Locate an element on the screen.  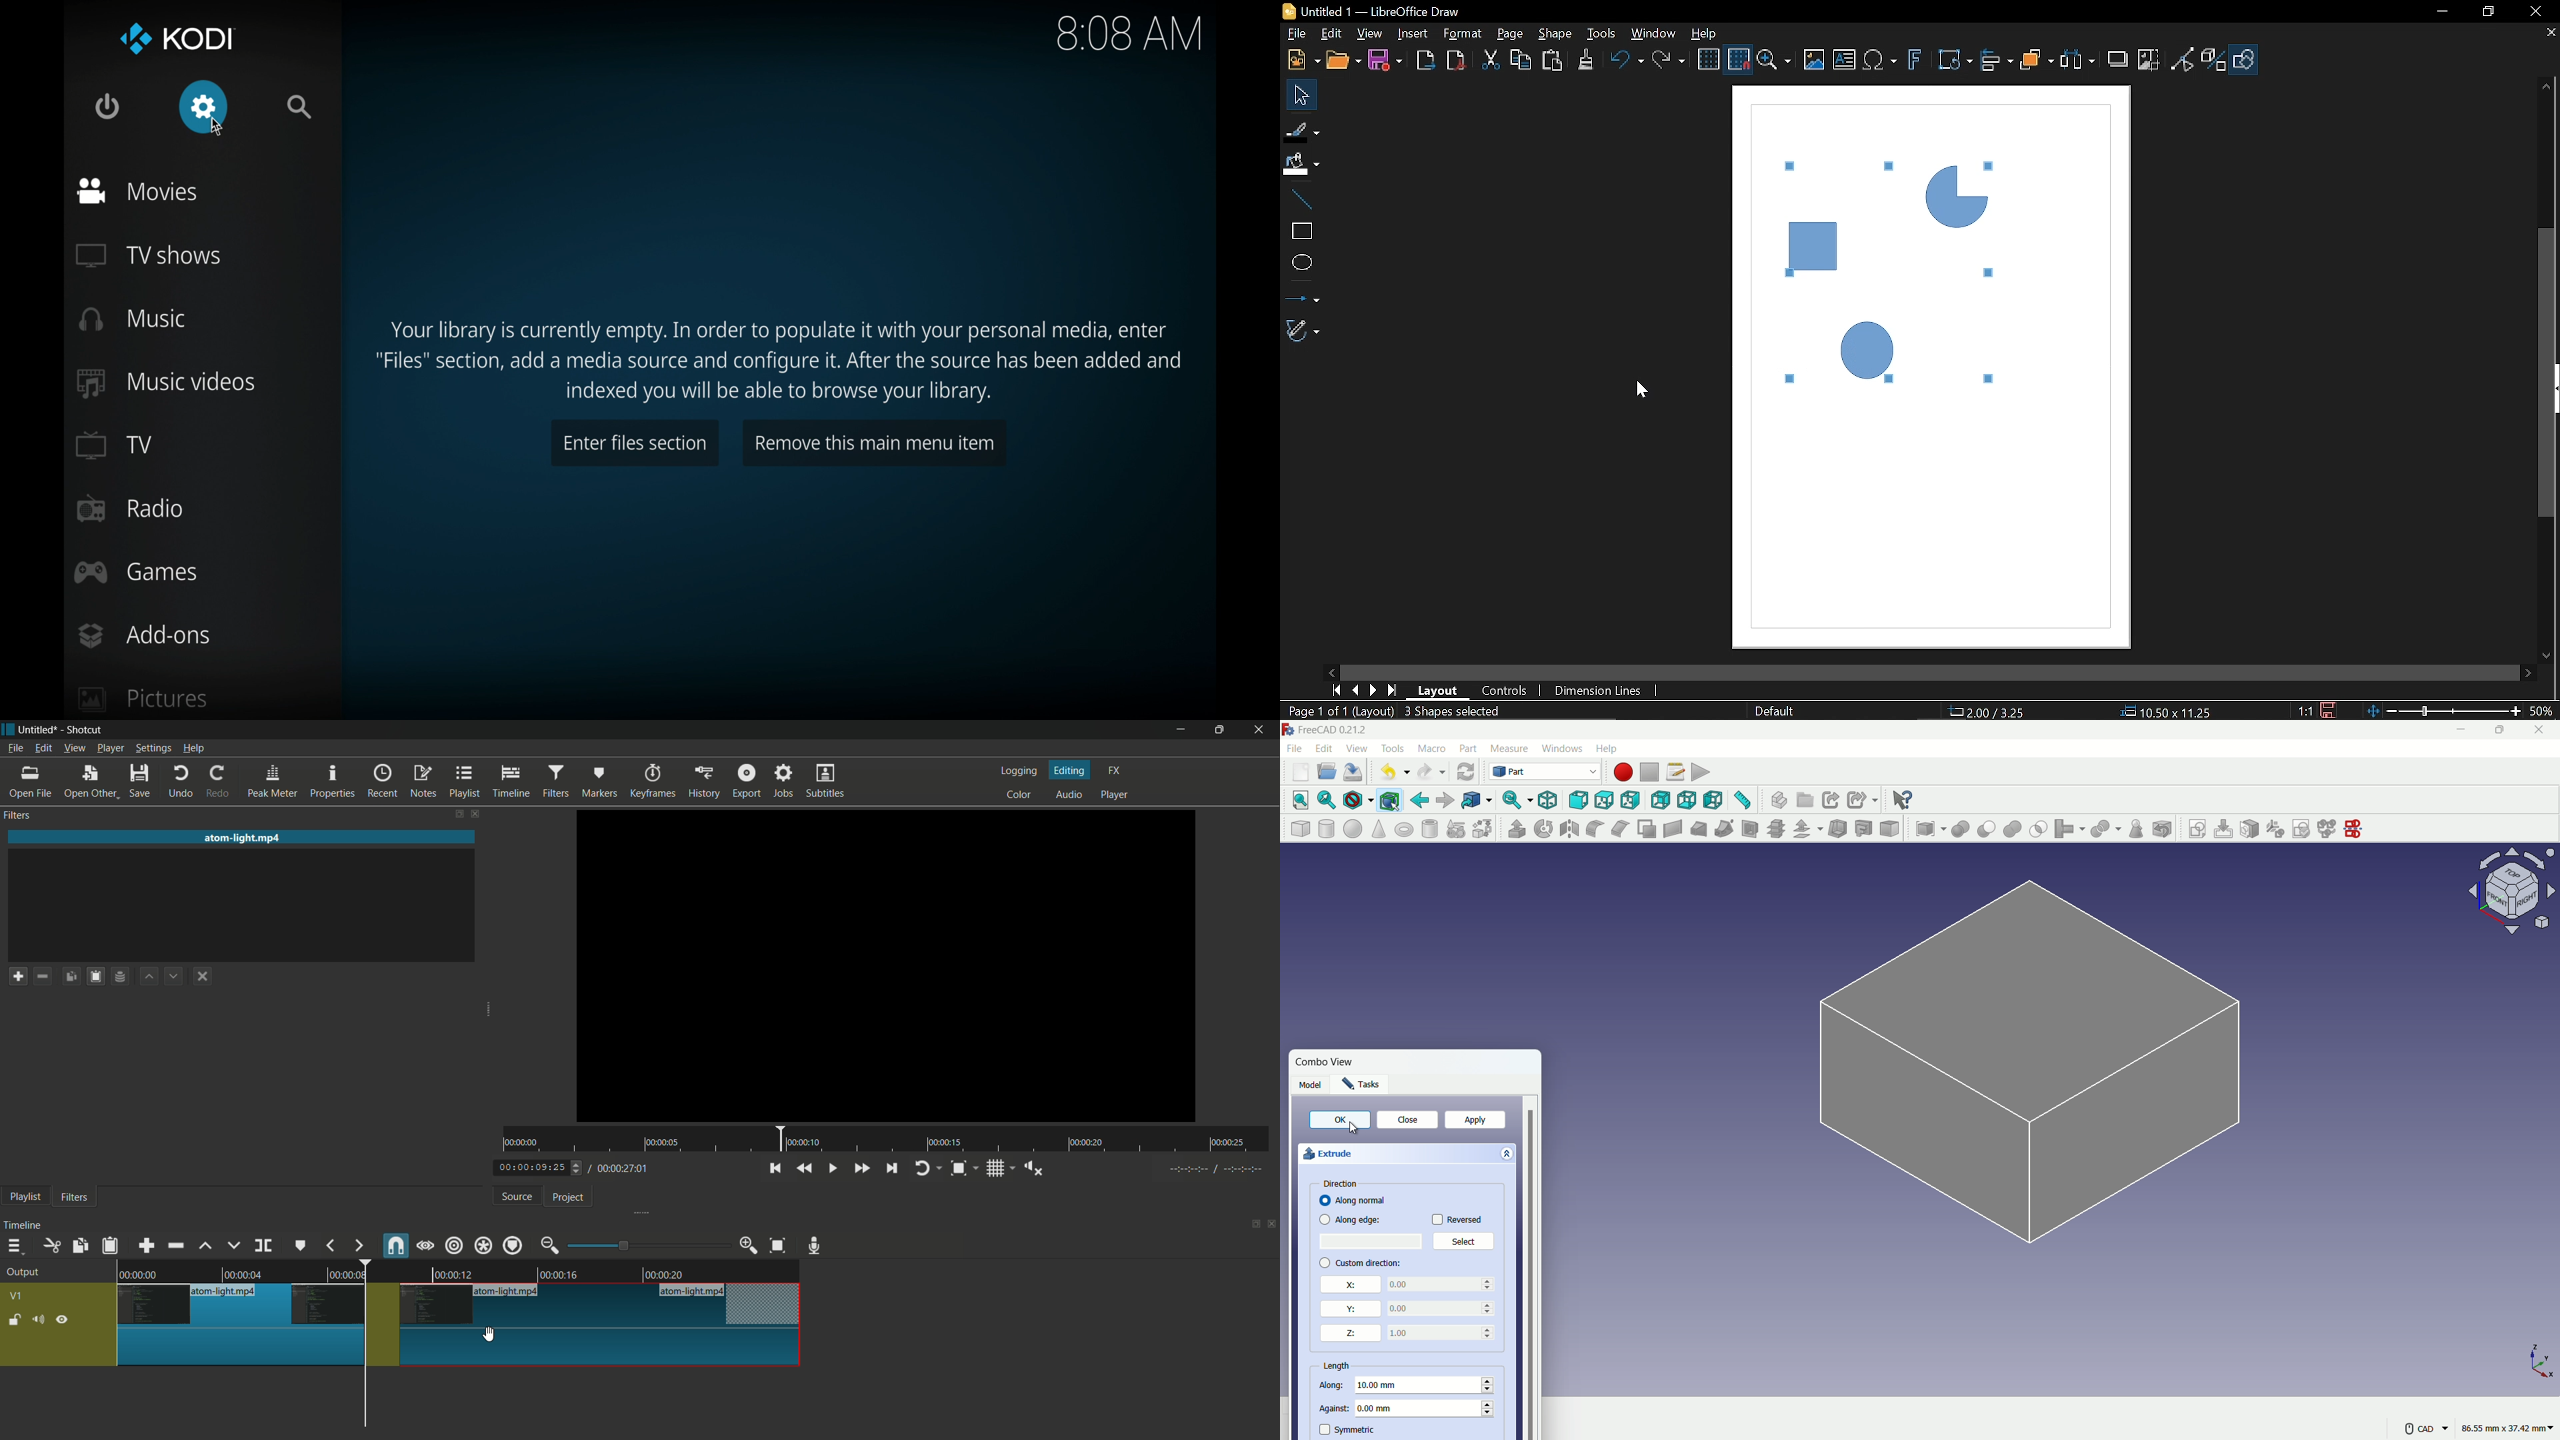
Clone is located at coordinates (1586, 61).